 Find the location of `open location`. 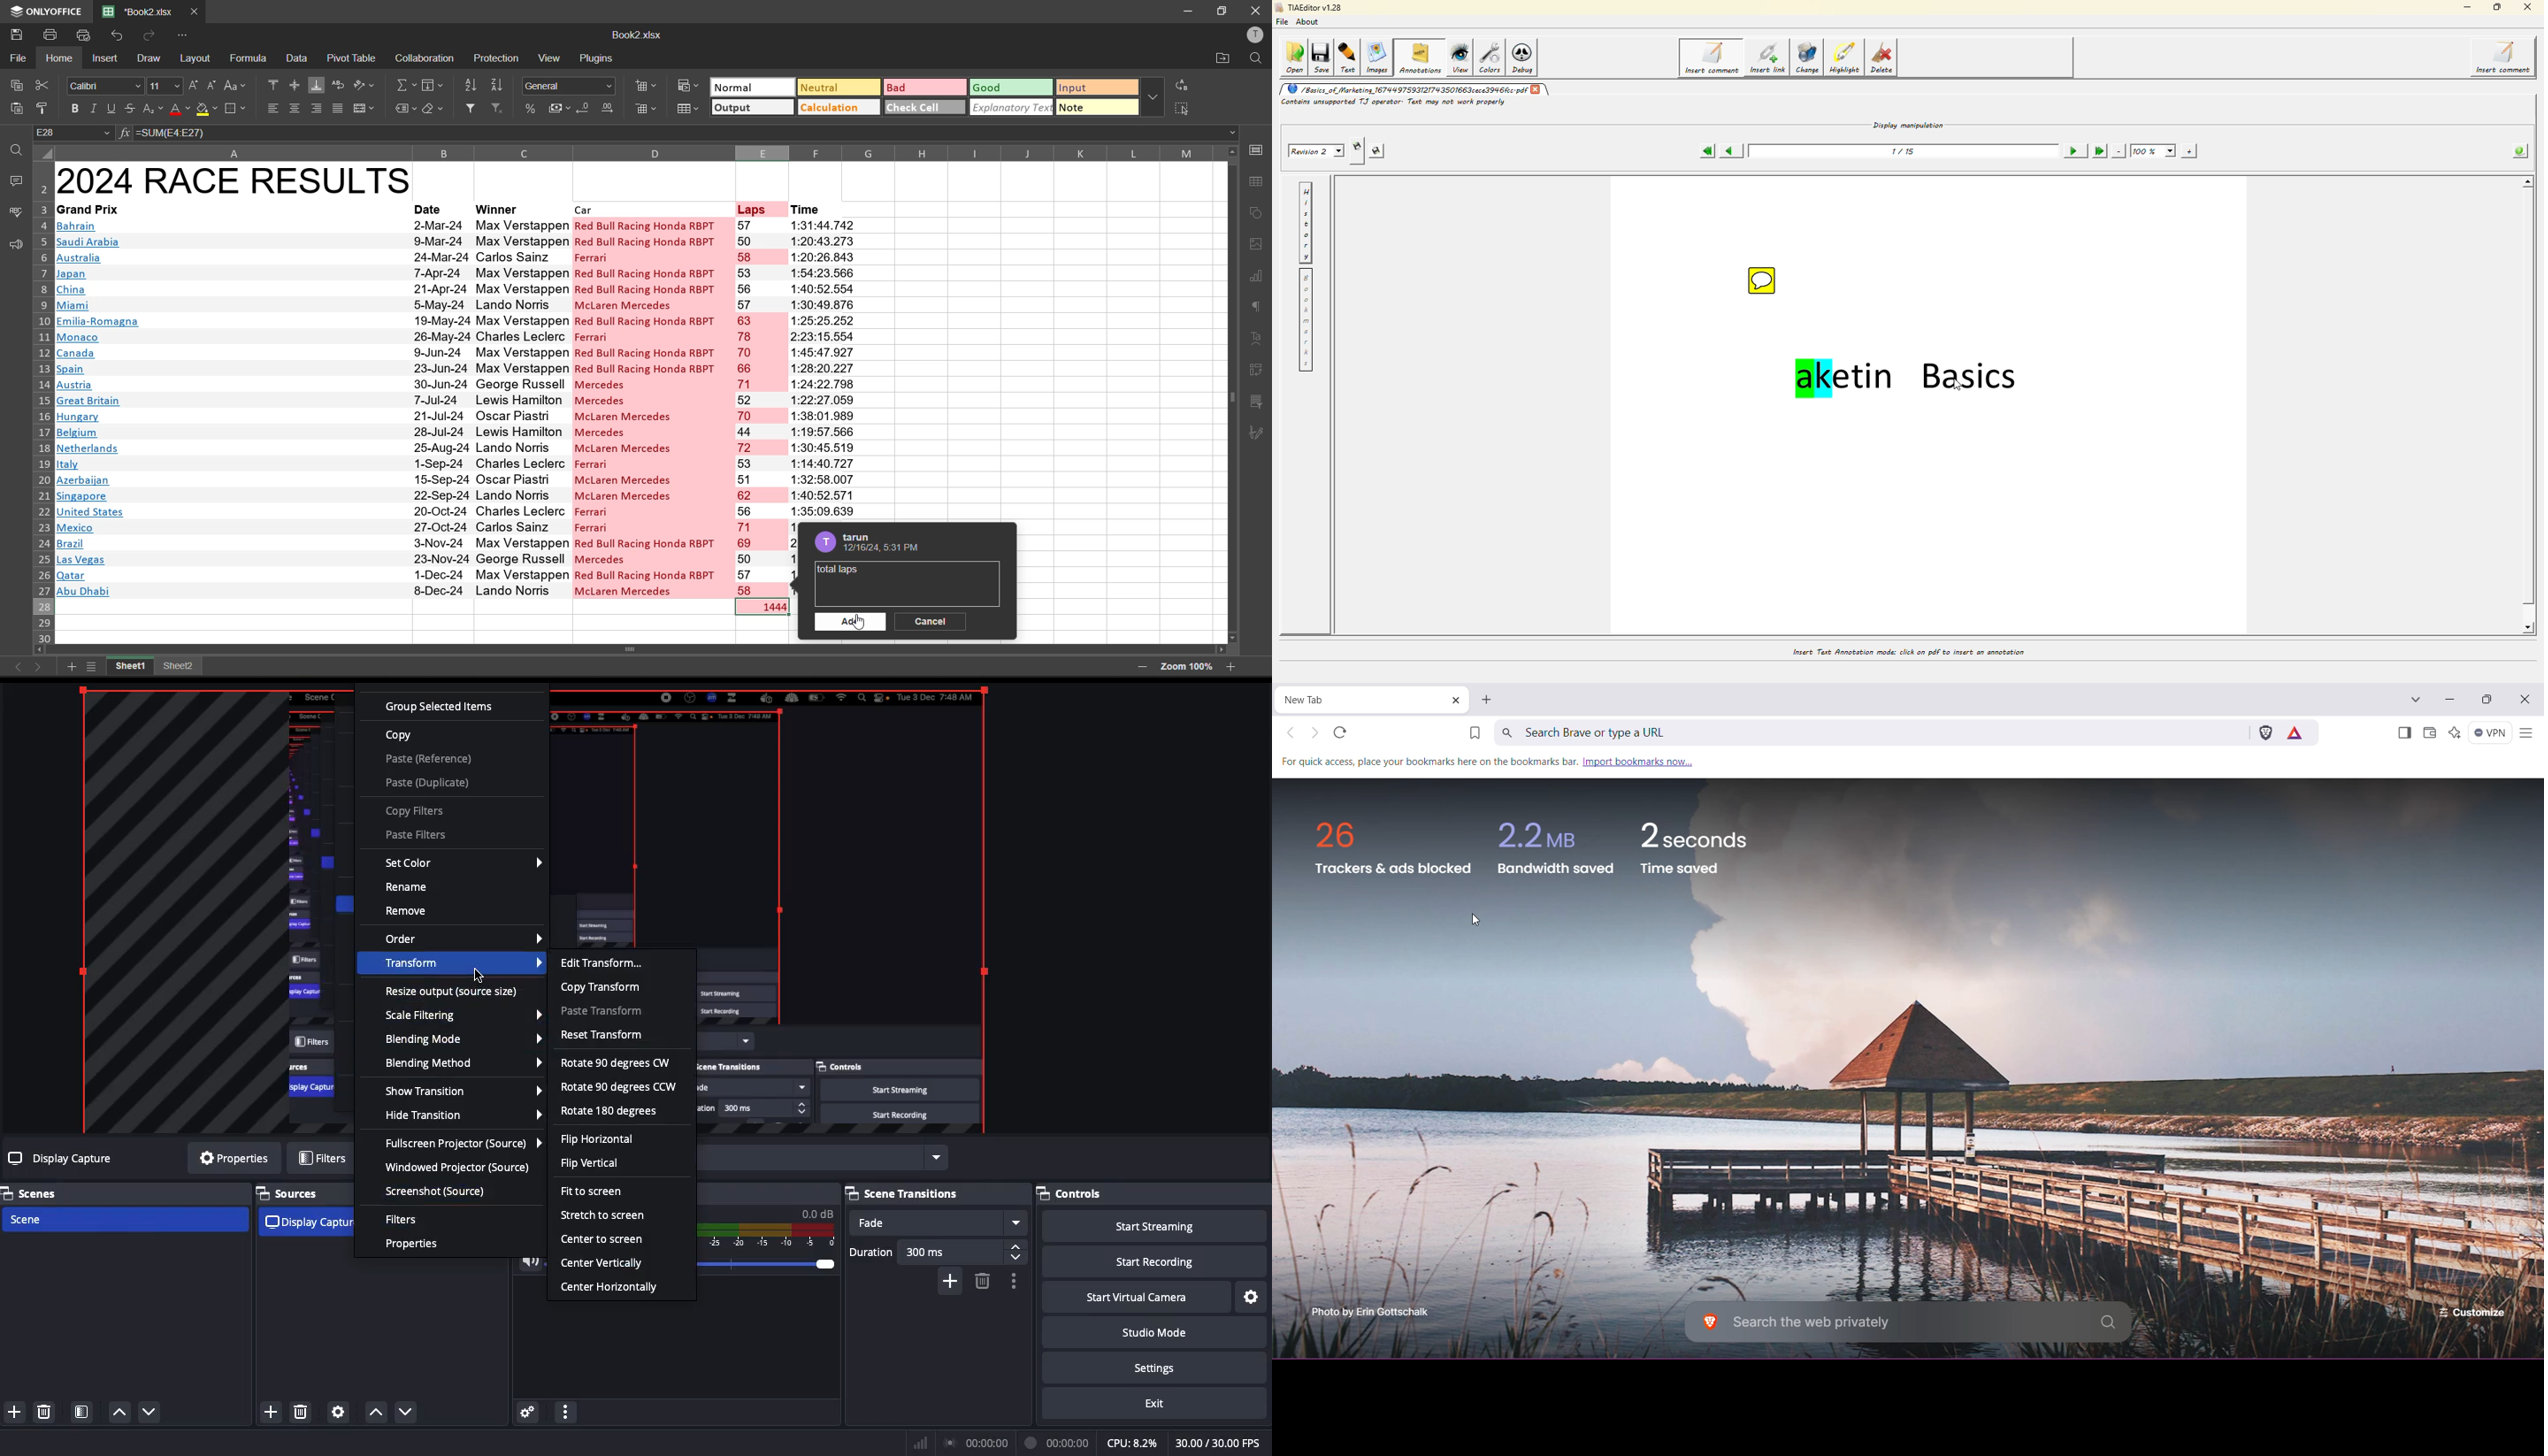

open location is located at coordinates (1224, 58).